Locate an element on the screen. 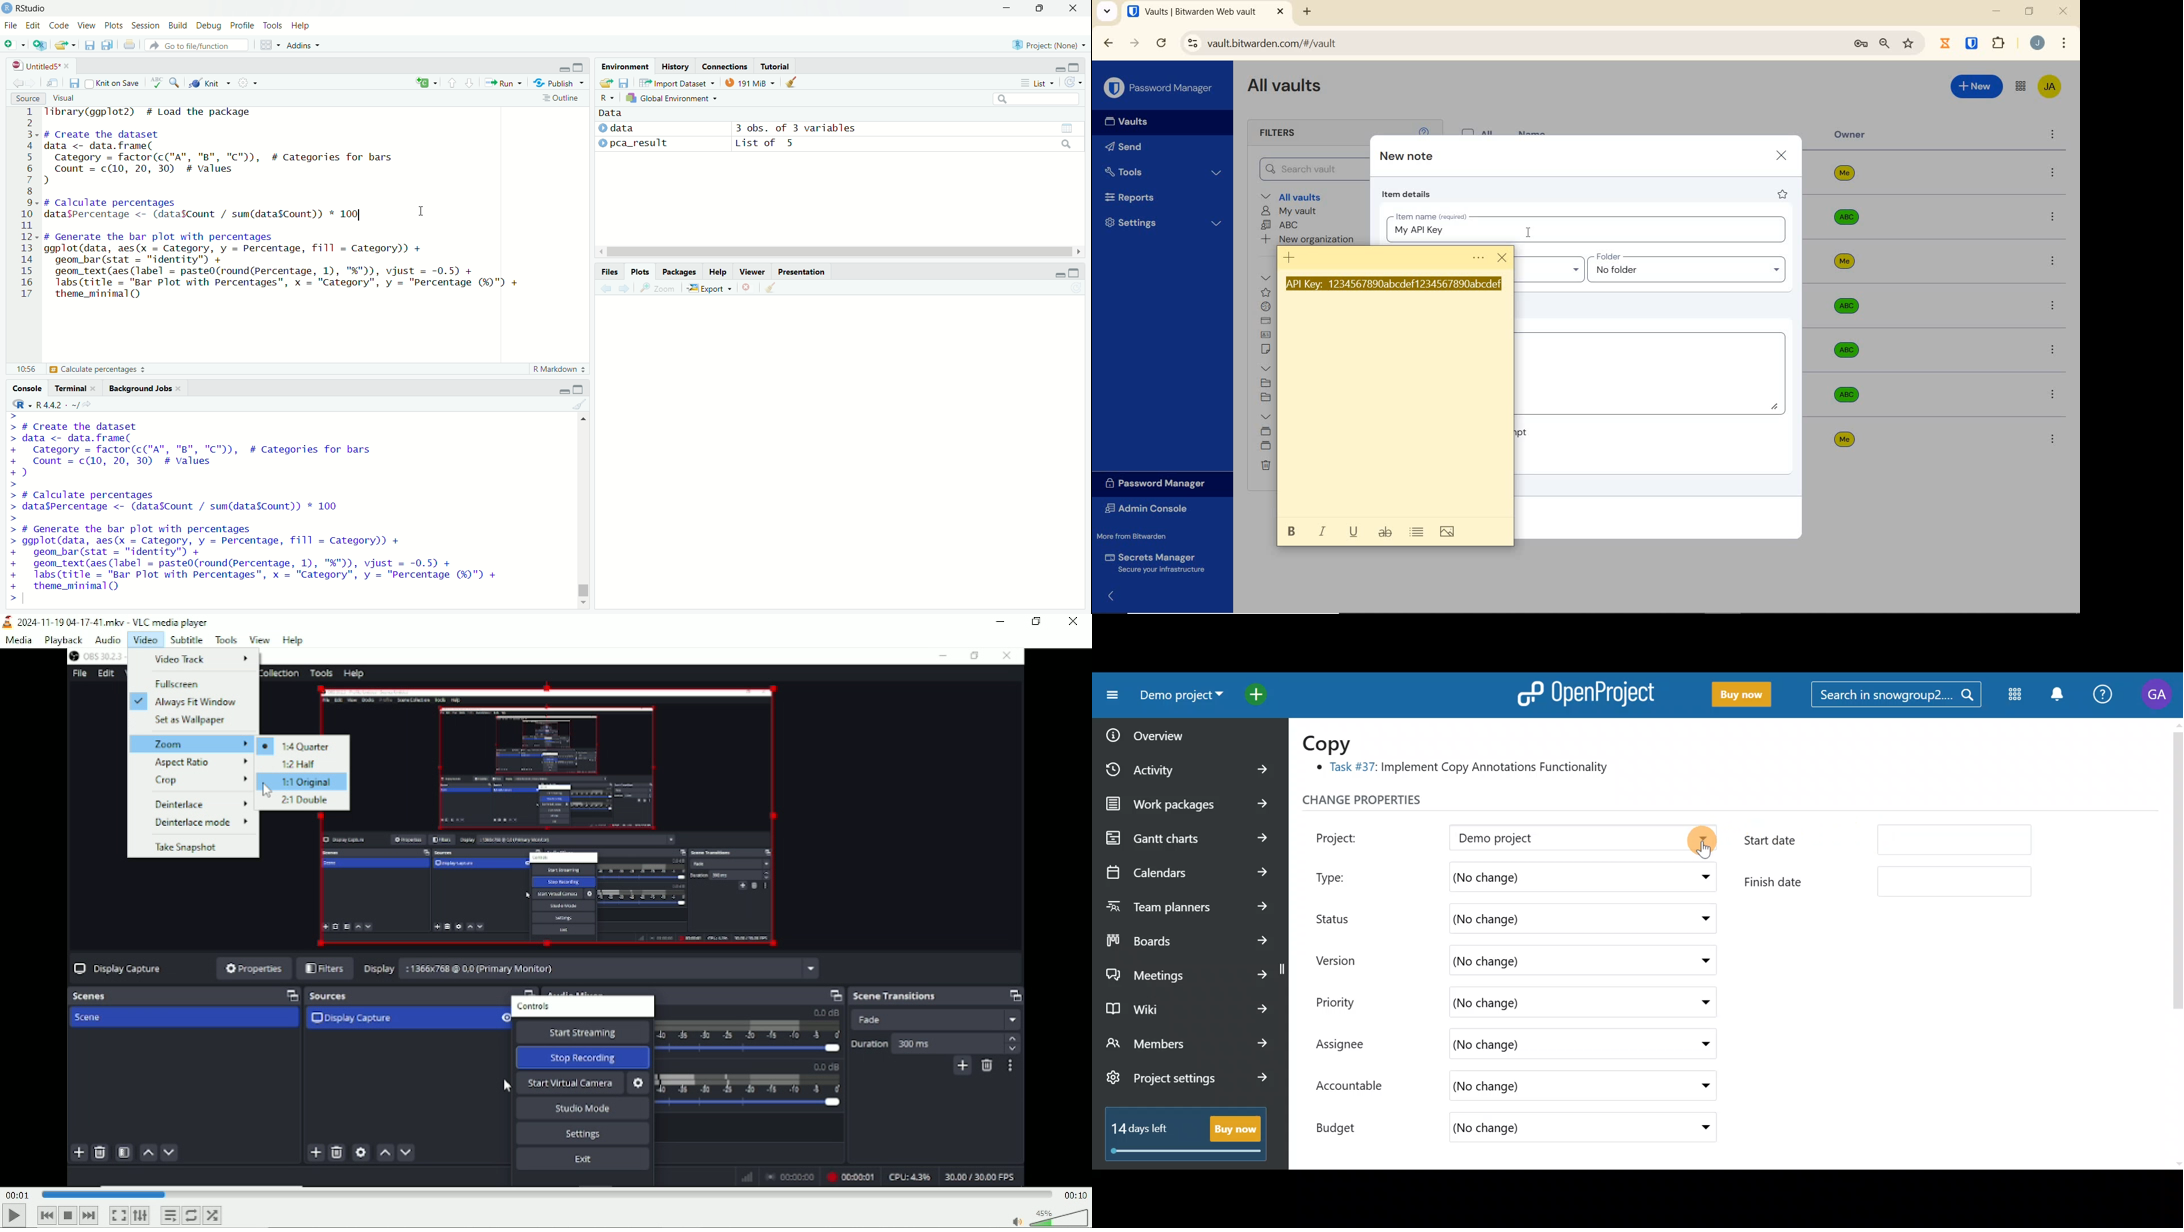 The width and height of the screenshot is (2184, 1232). clear console is located at coordinates (582, 405).